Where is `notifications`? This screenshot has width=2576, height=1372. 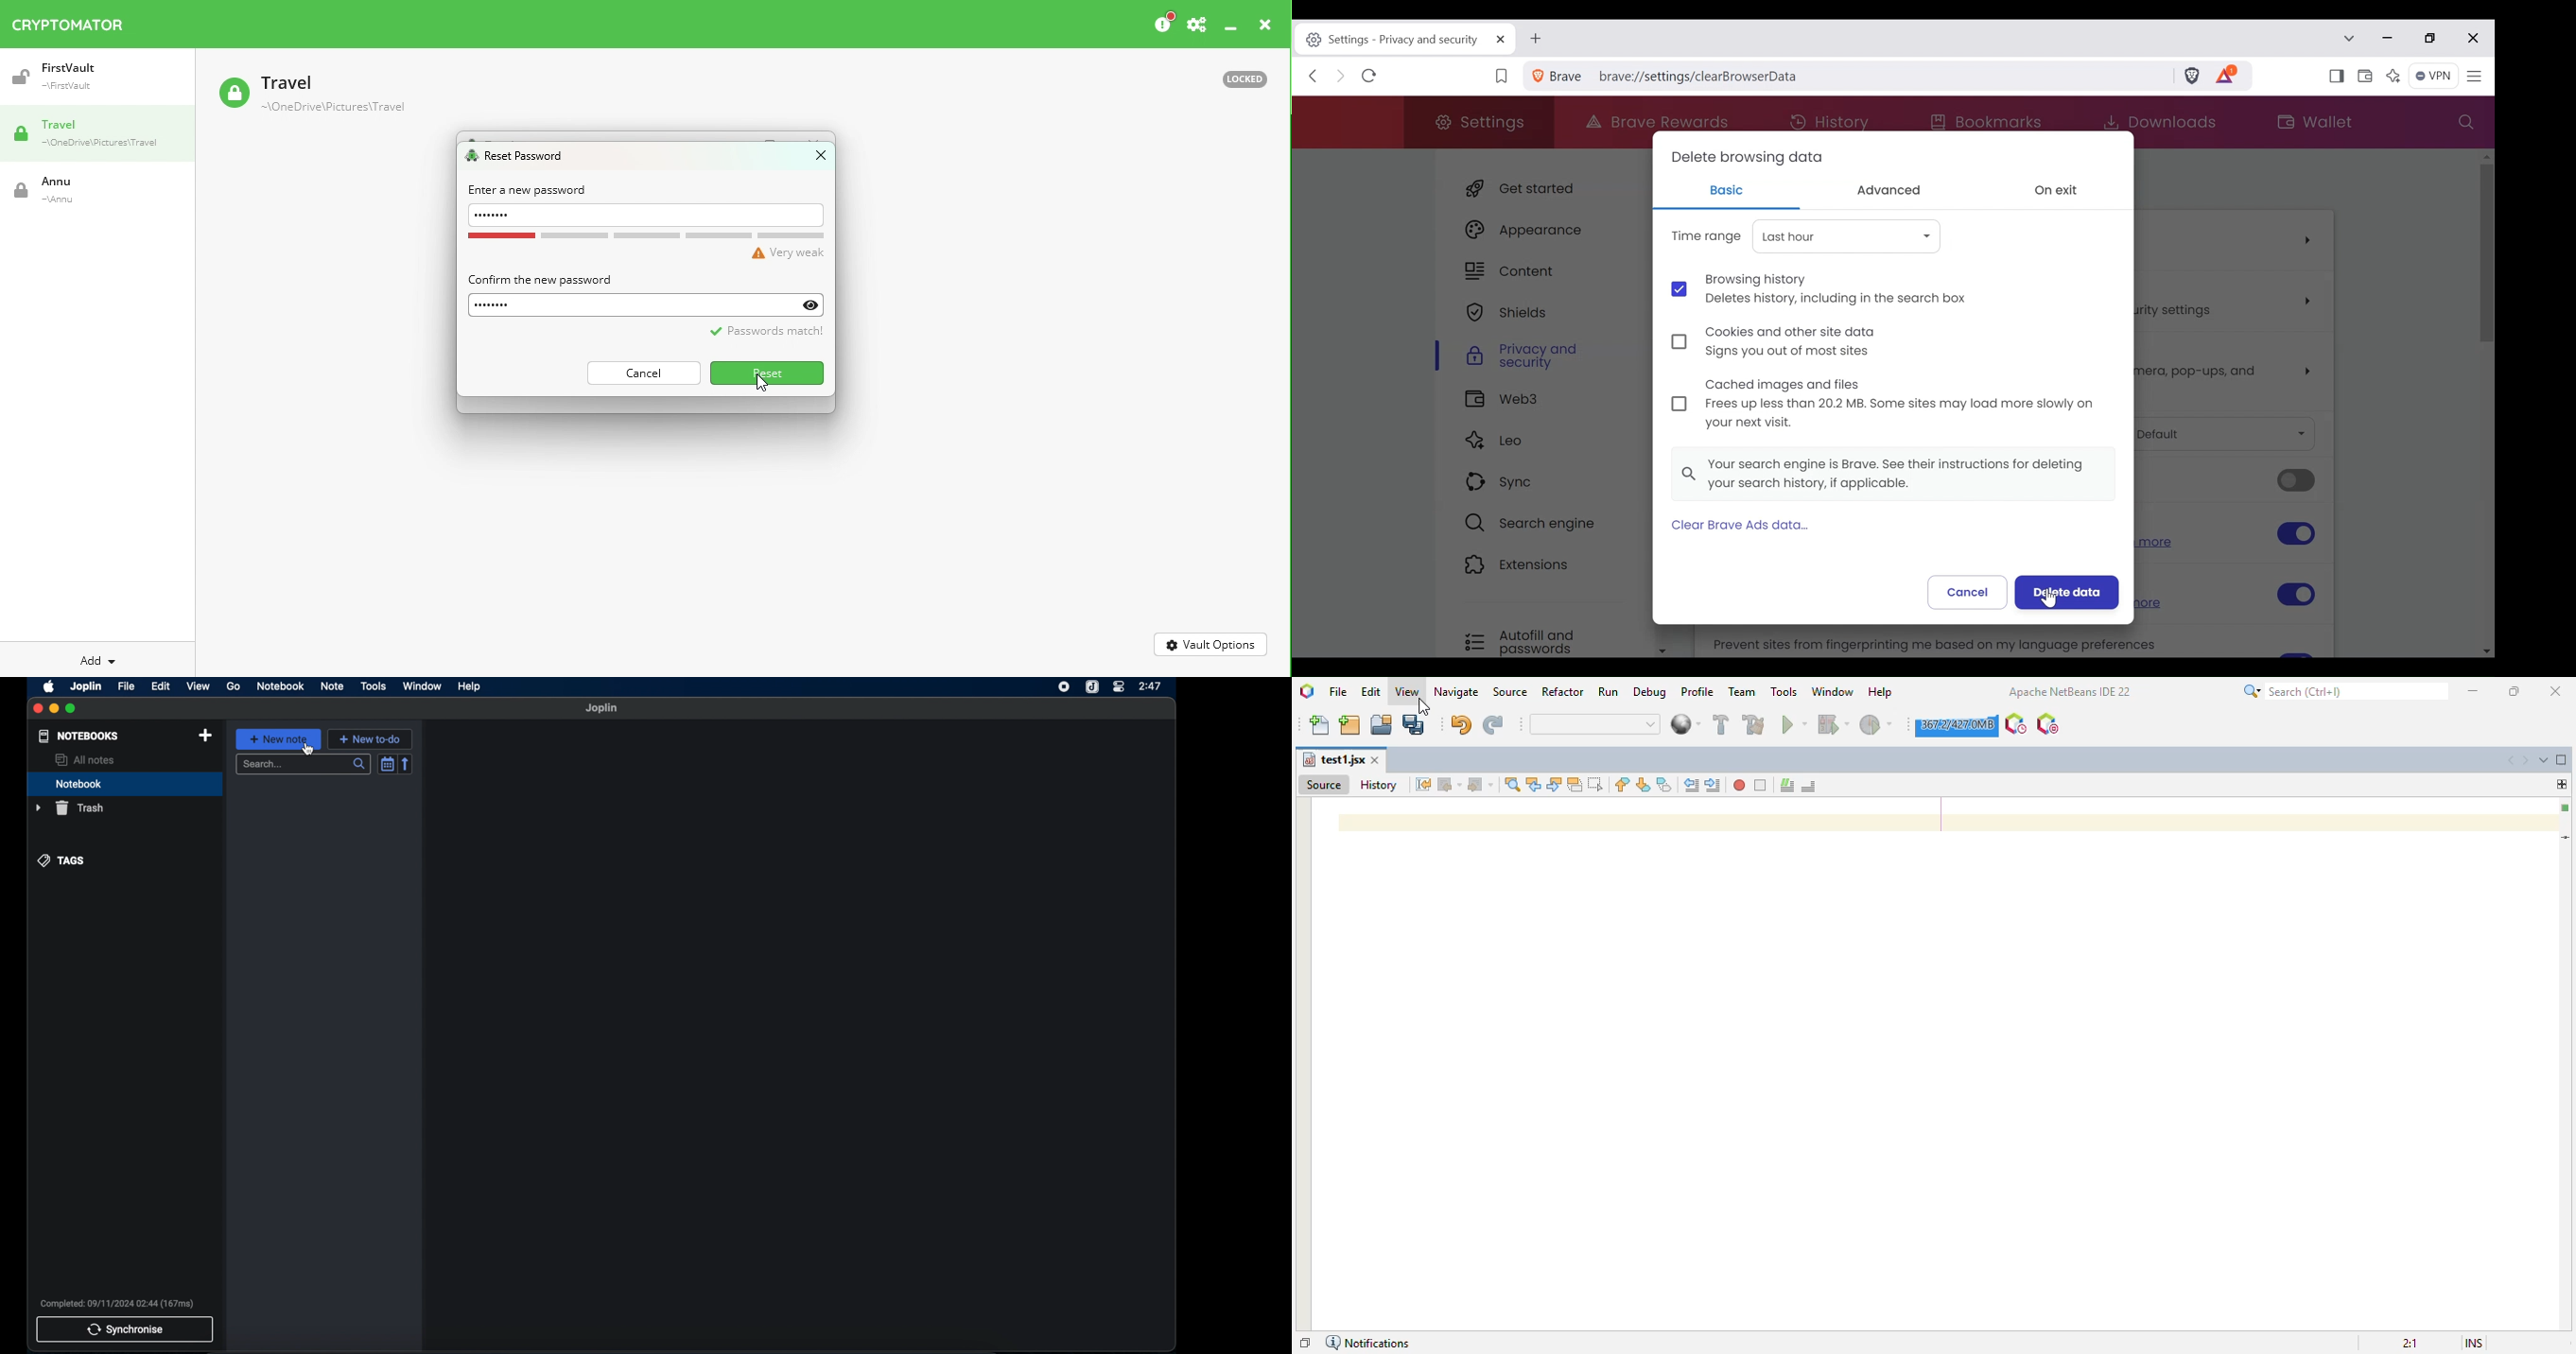 notifications is located at coordinates (1369, 1343).